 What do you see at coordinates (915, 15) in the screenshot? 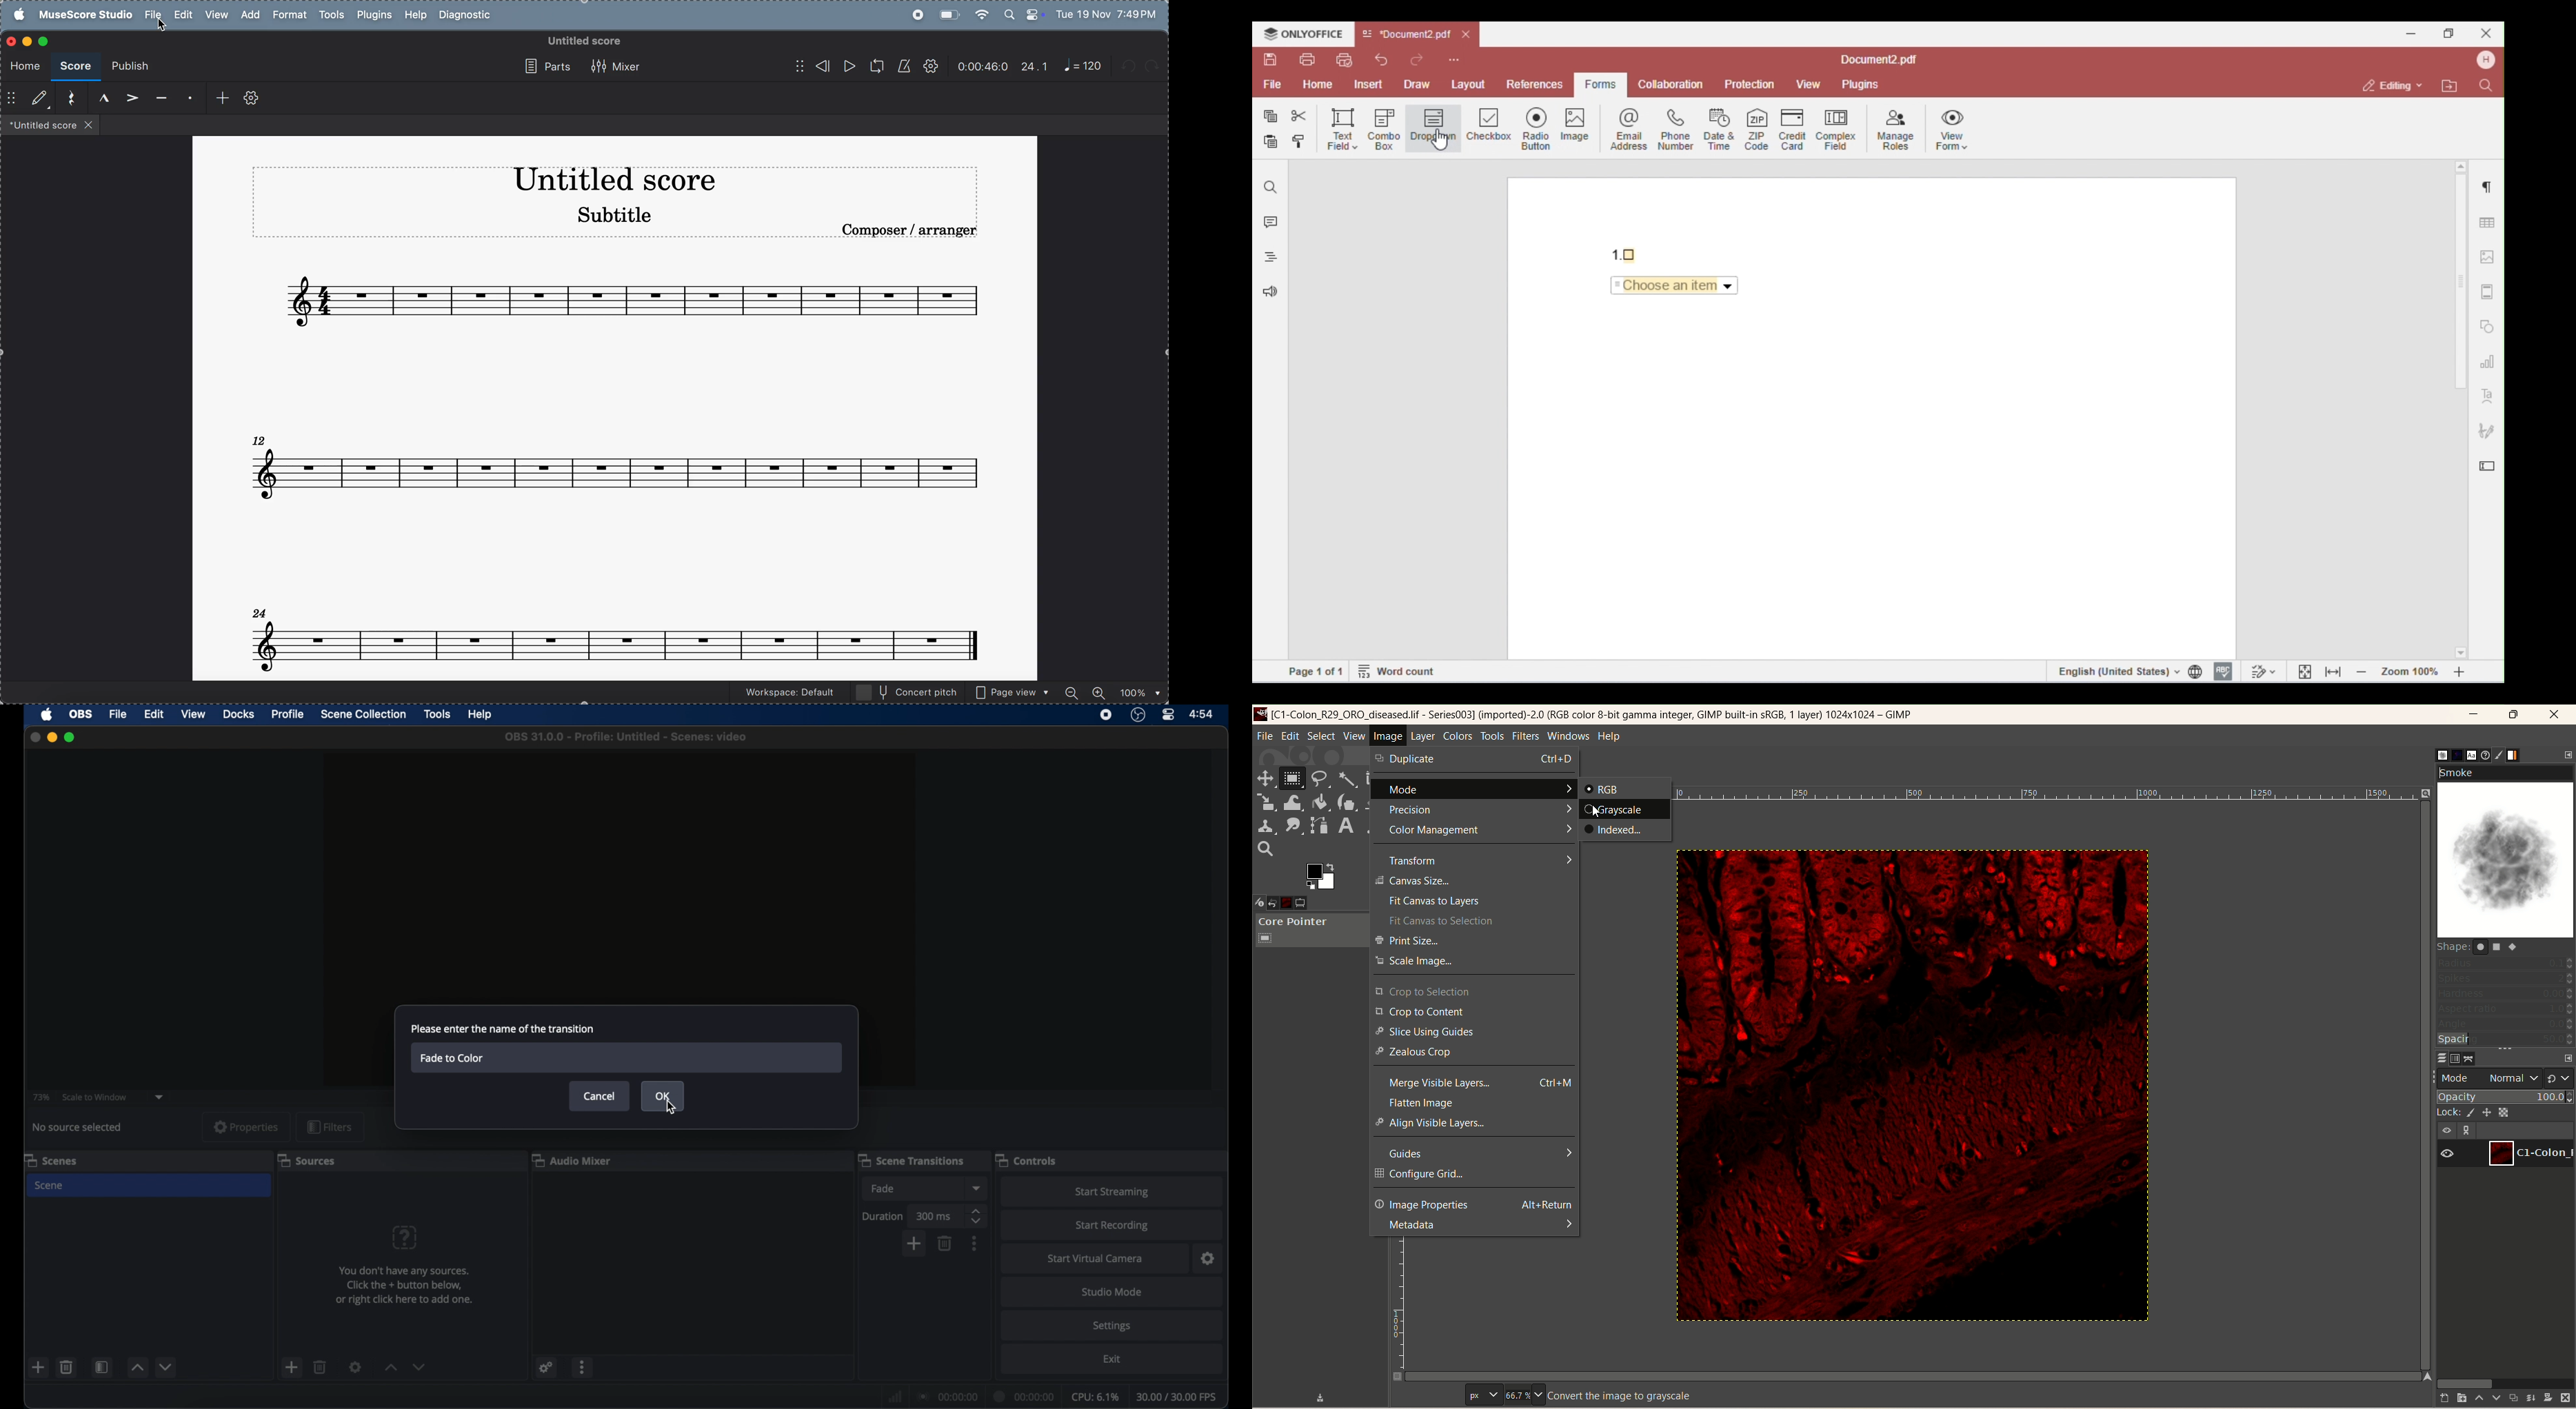
I see `record` at bounding box center [915, 15].